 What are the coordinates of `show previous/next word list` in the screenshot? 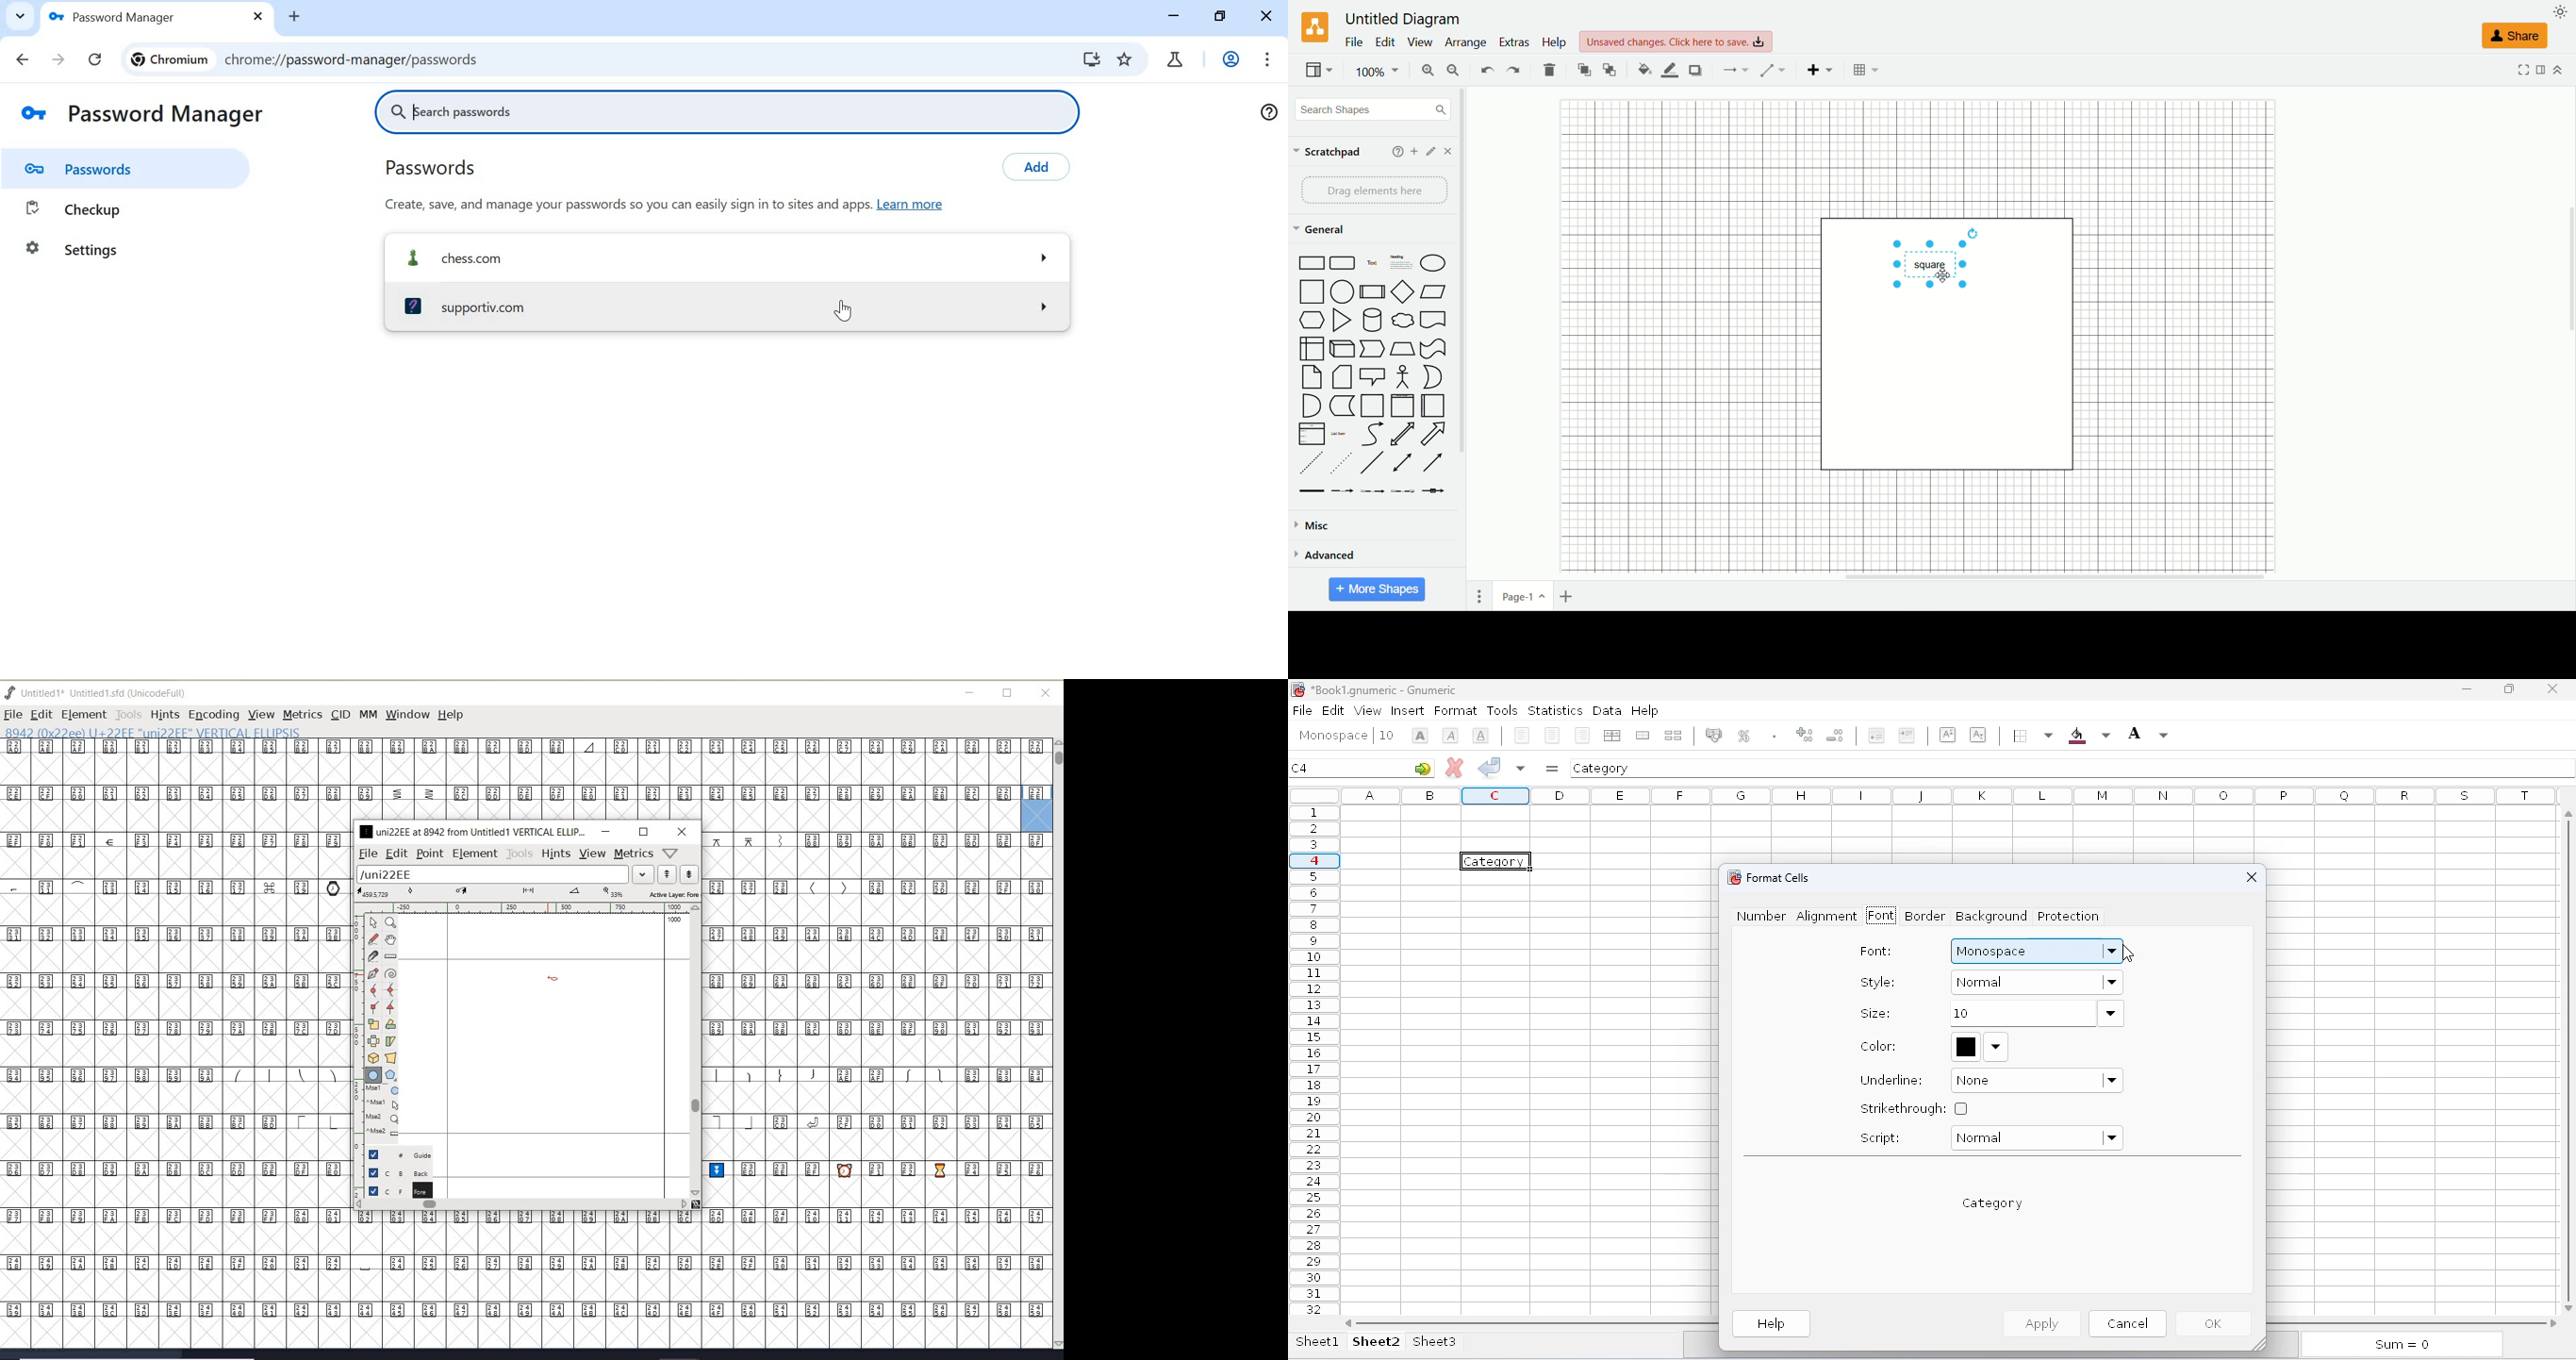 It's located at (679, 875).